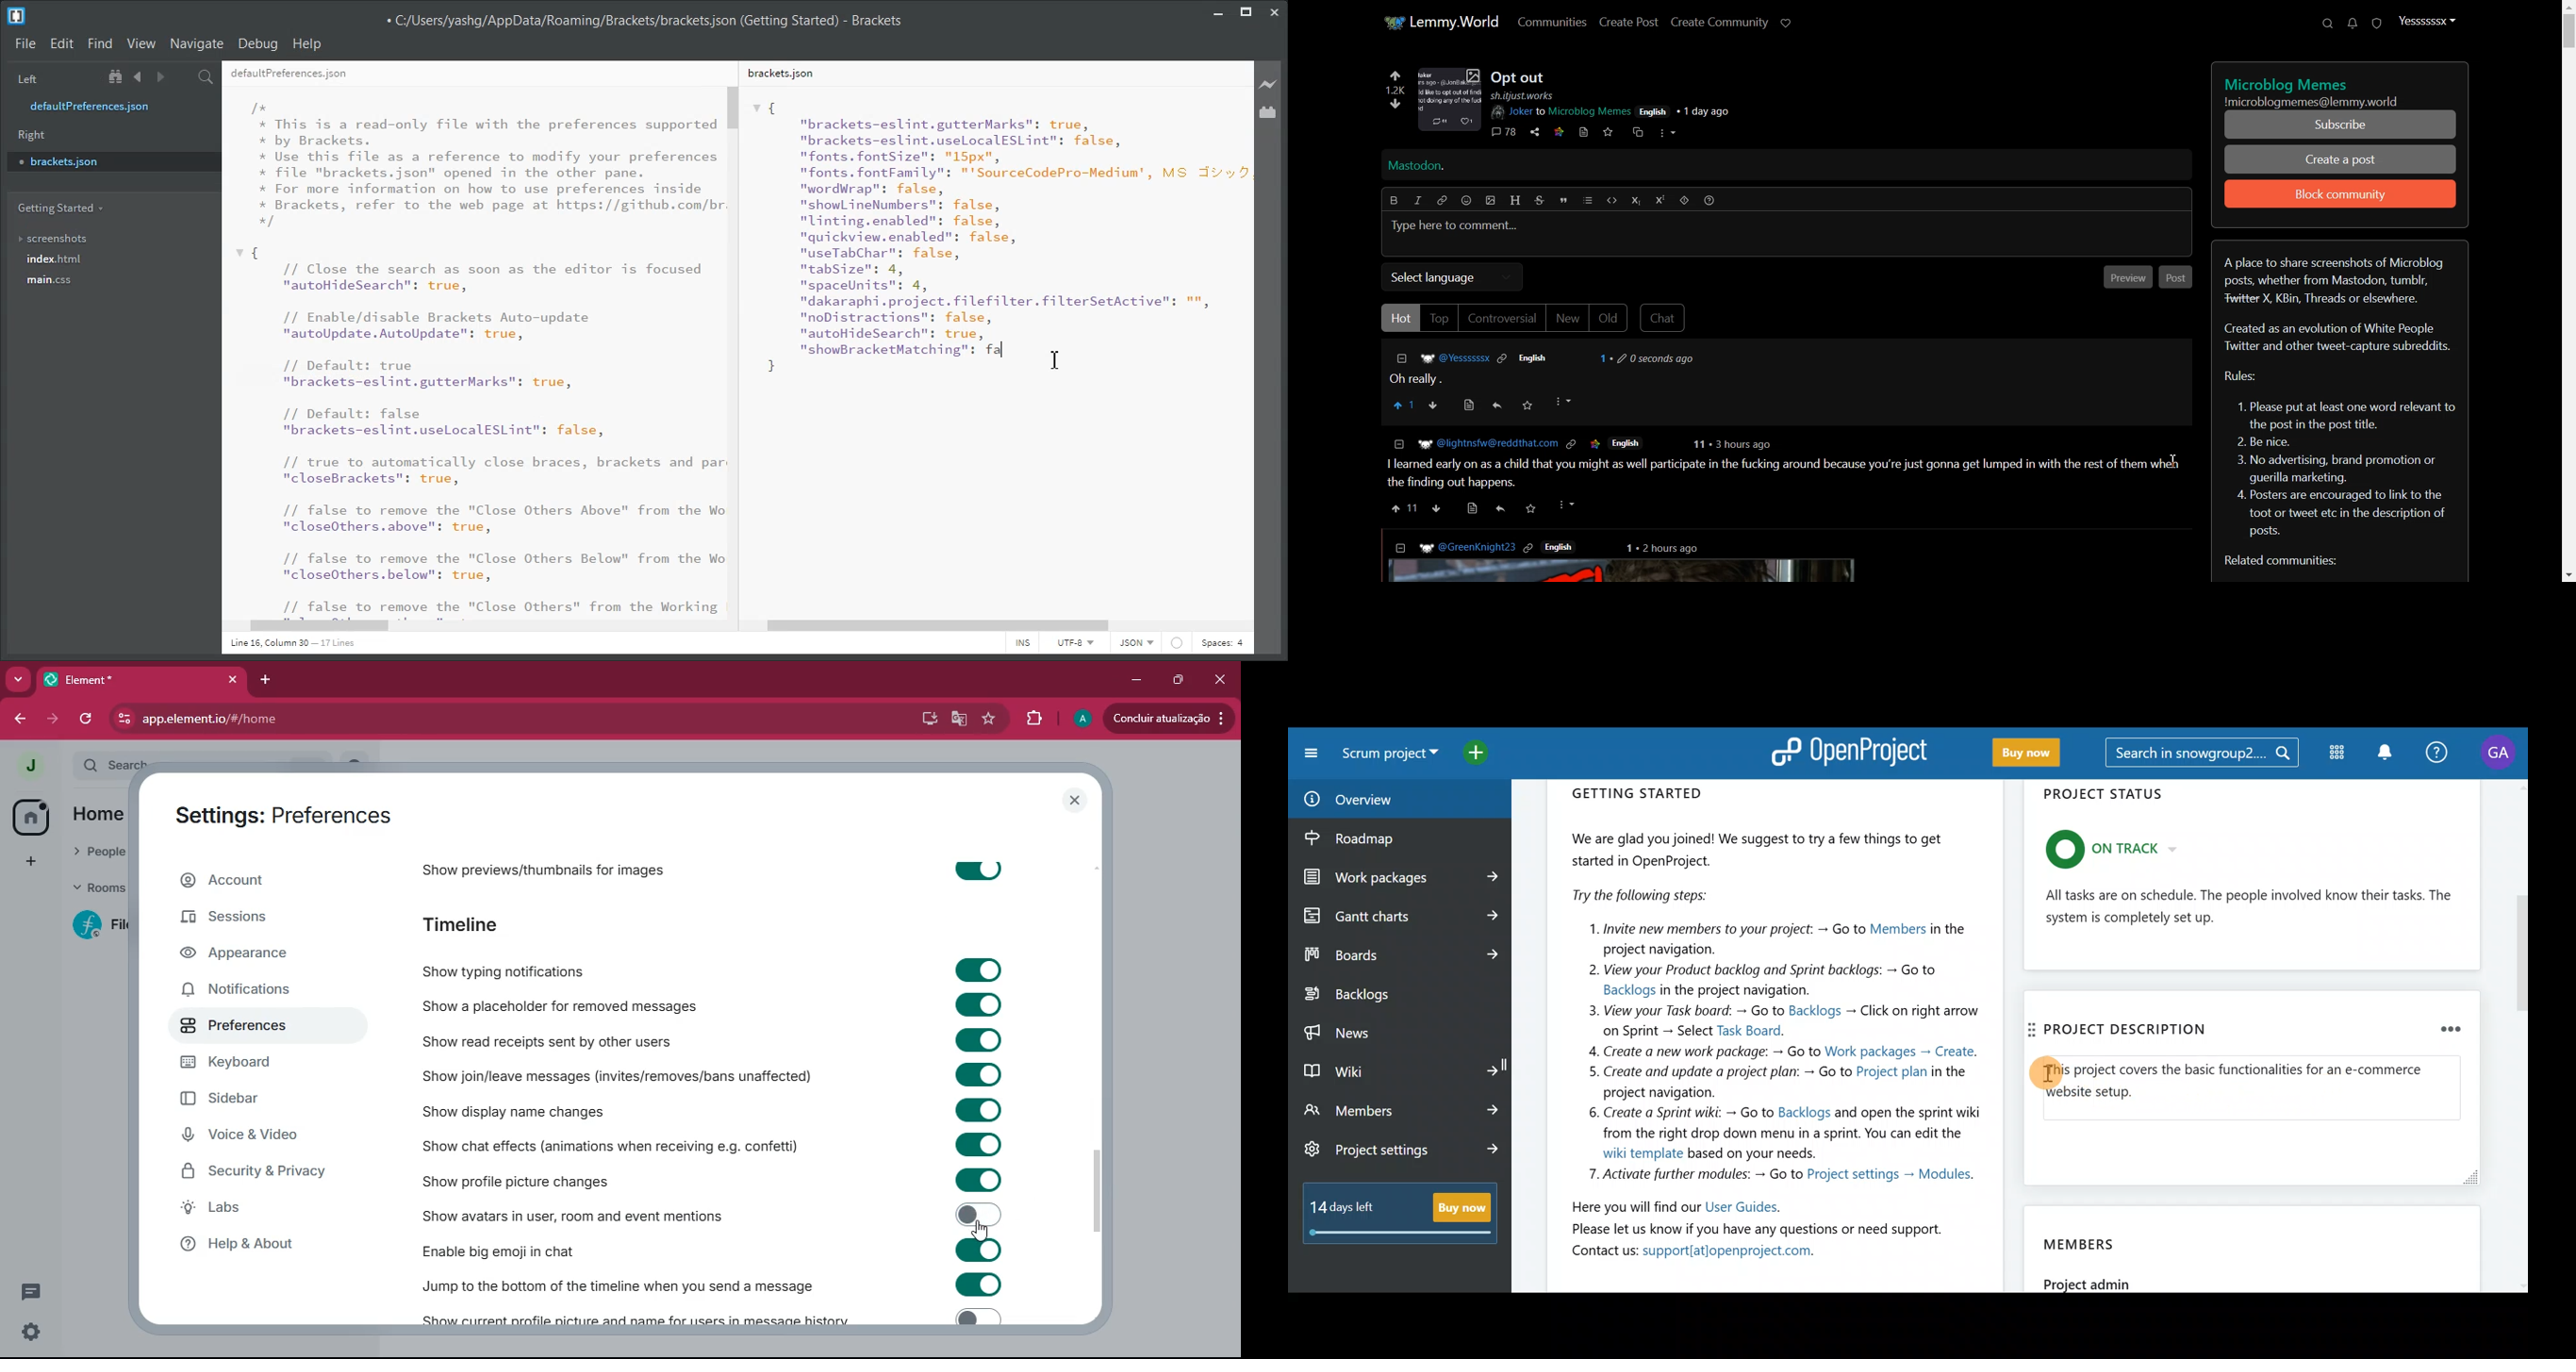  Describe the element at coordinates (62, 767) in the screenshot. I see `expand` at that location.